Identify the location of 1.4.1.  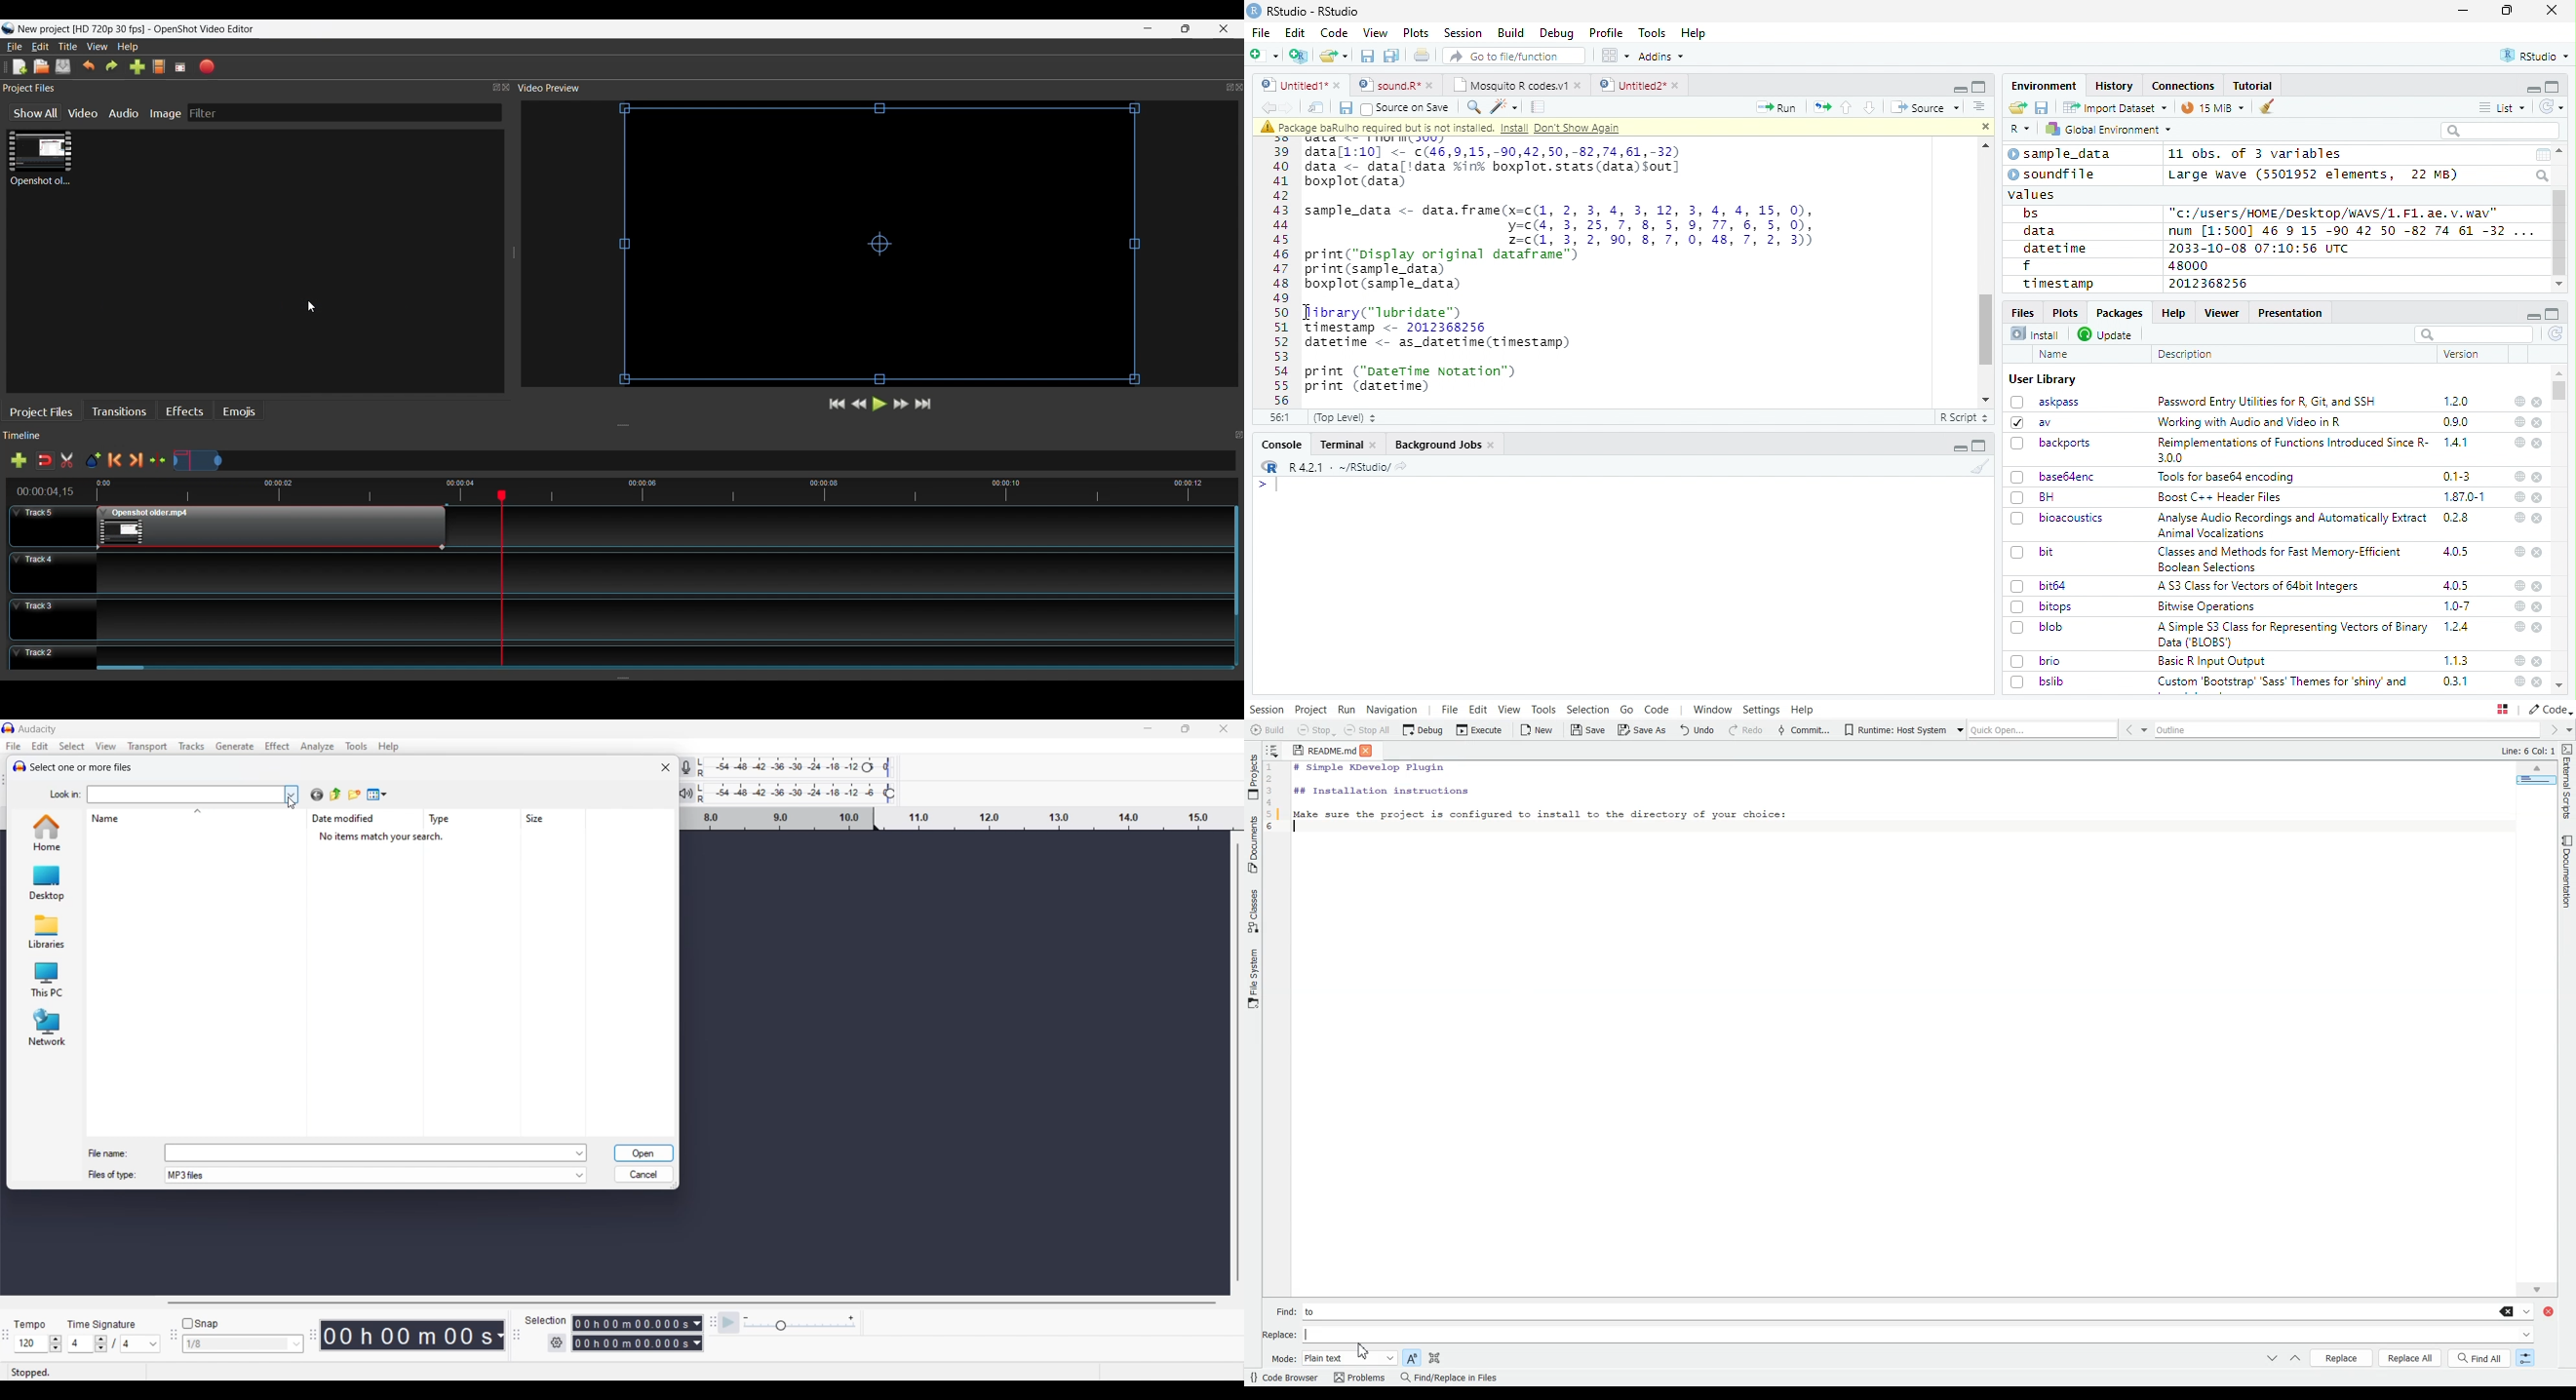
(2457, 442).